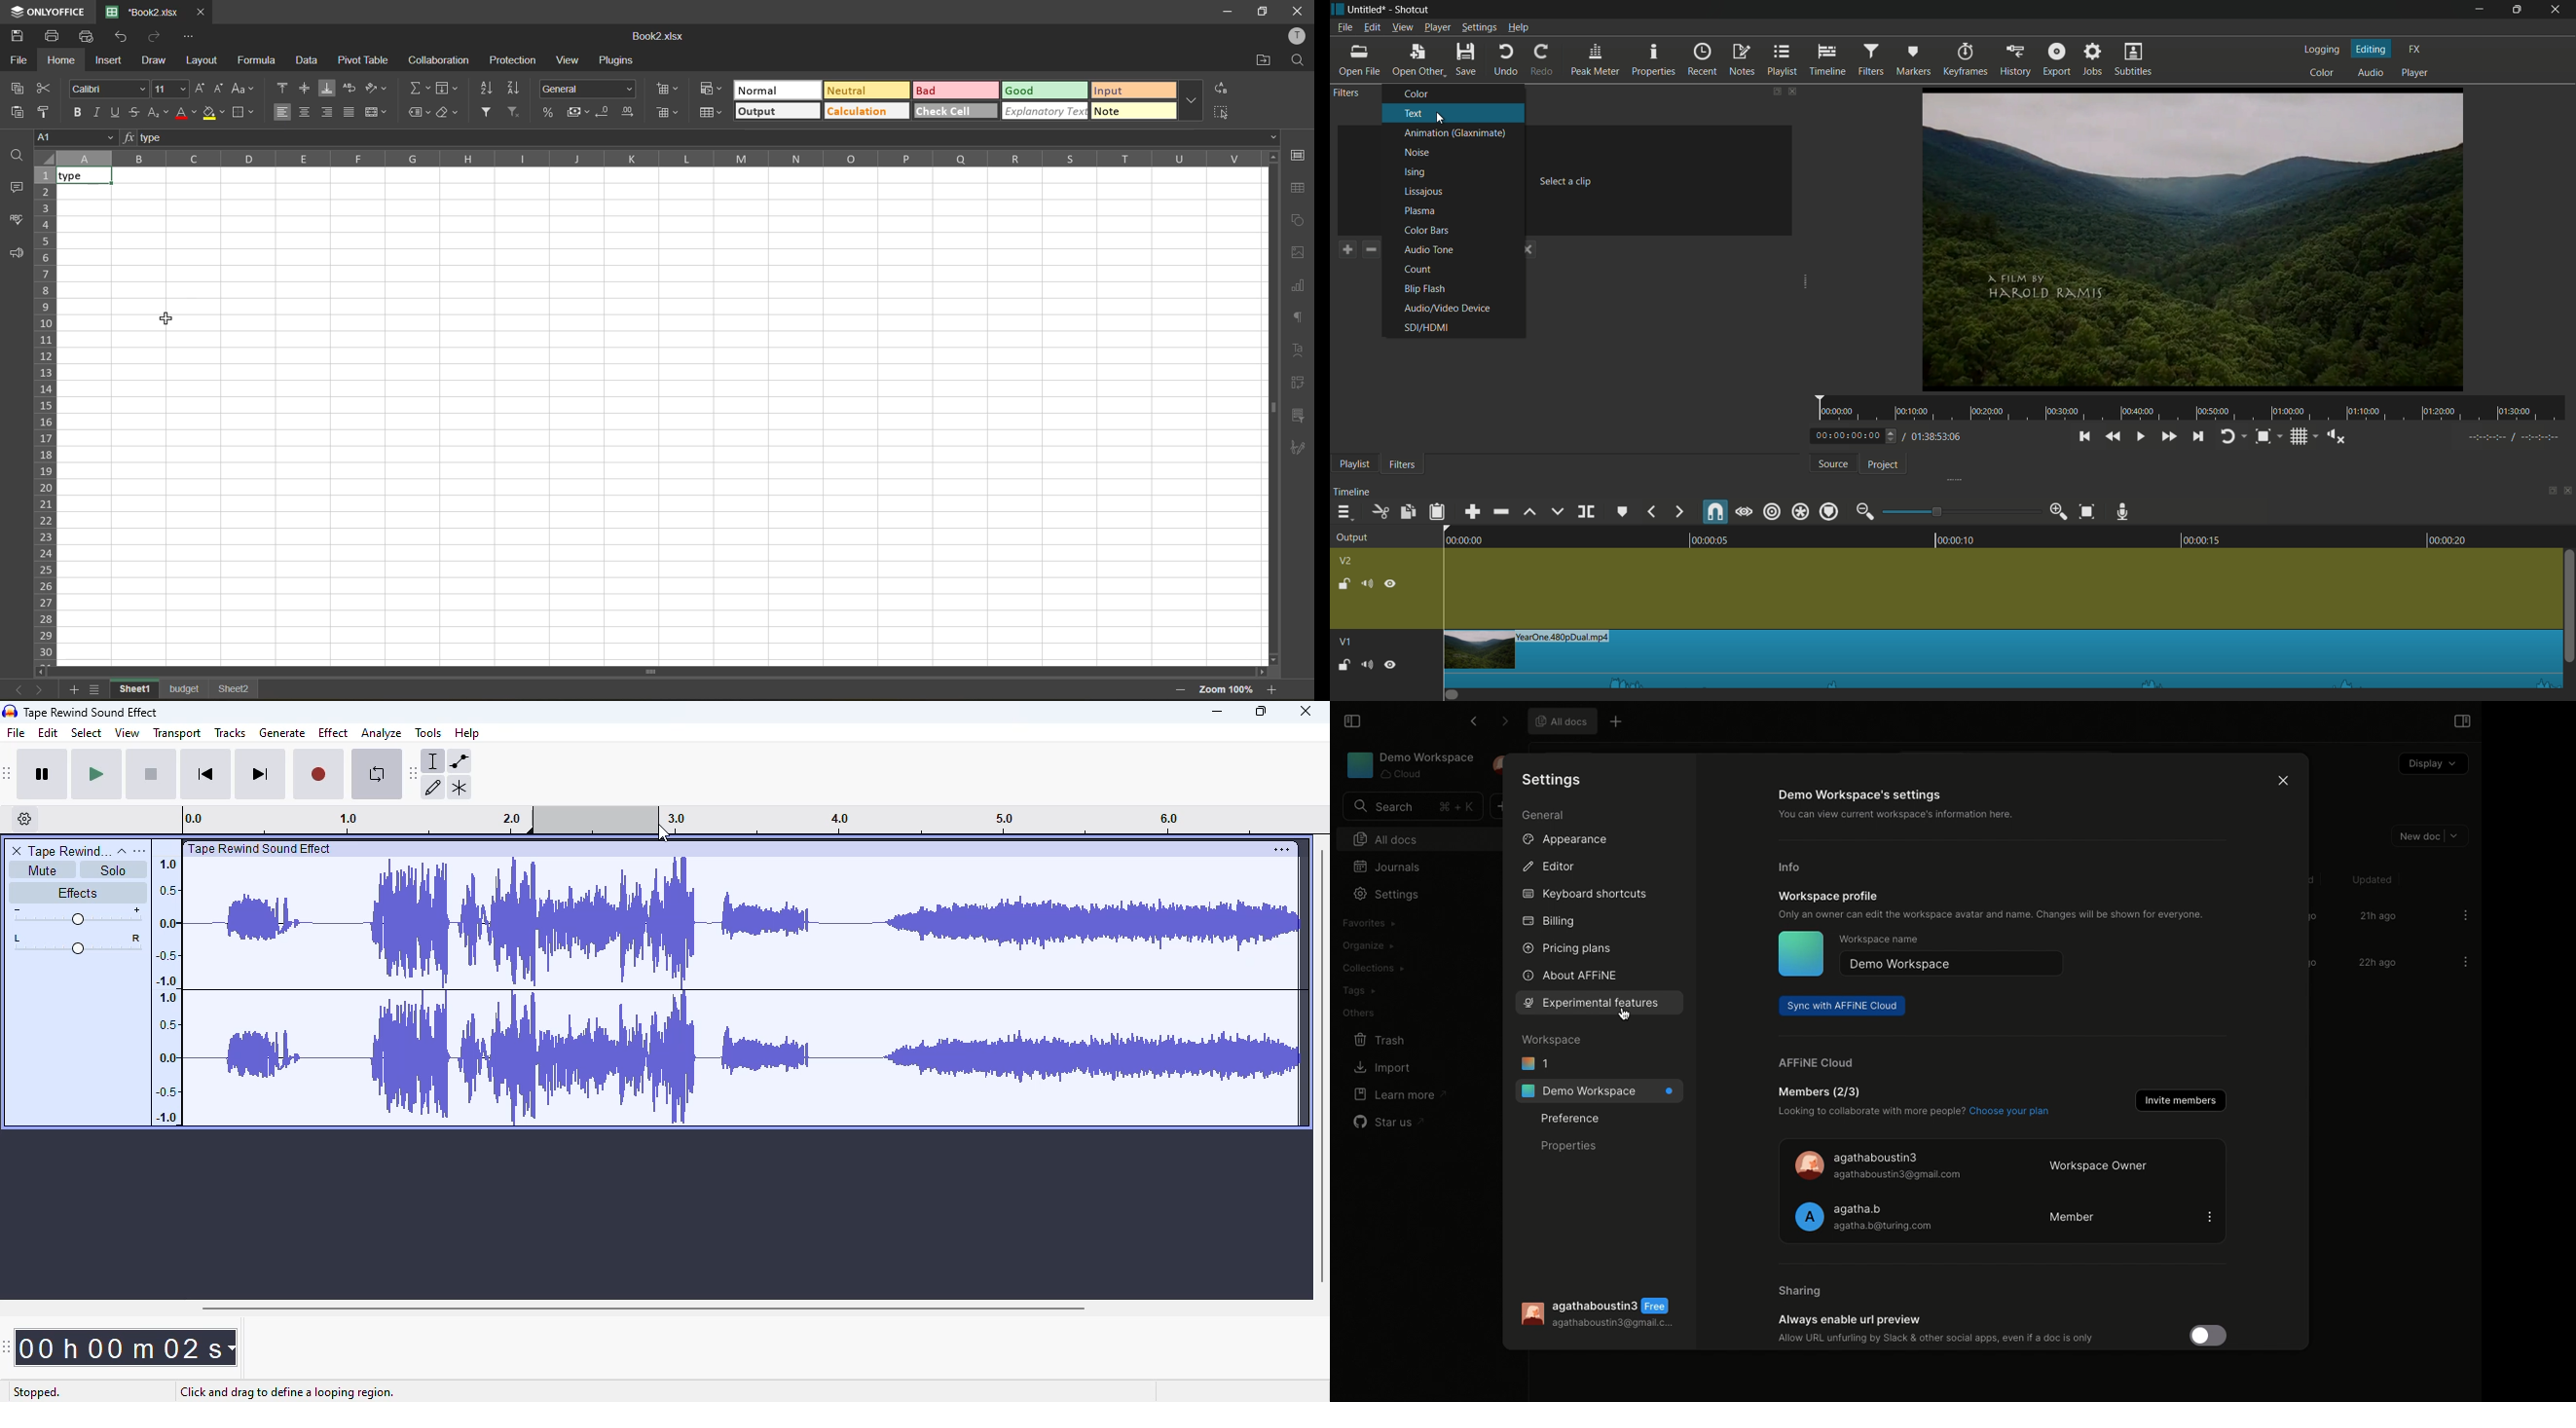 This screenshot has height=1428, width=2576. What do you see at coordinates (1405, 922) in the screenshot?
I see `Import workspace` at bounding box center [1405, 922].